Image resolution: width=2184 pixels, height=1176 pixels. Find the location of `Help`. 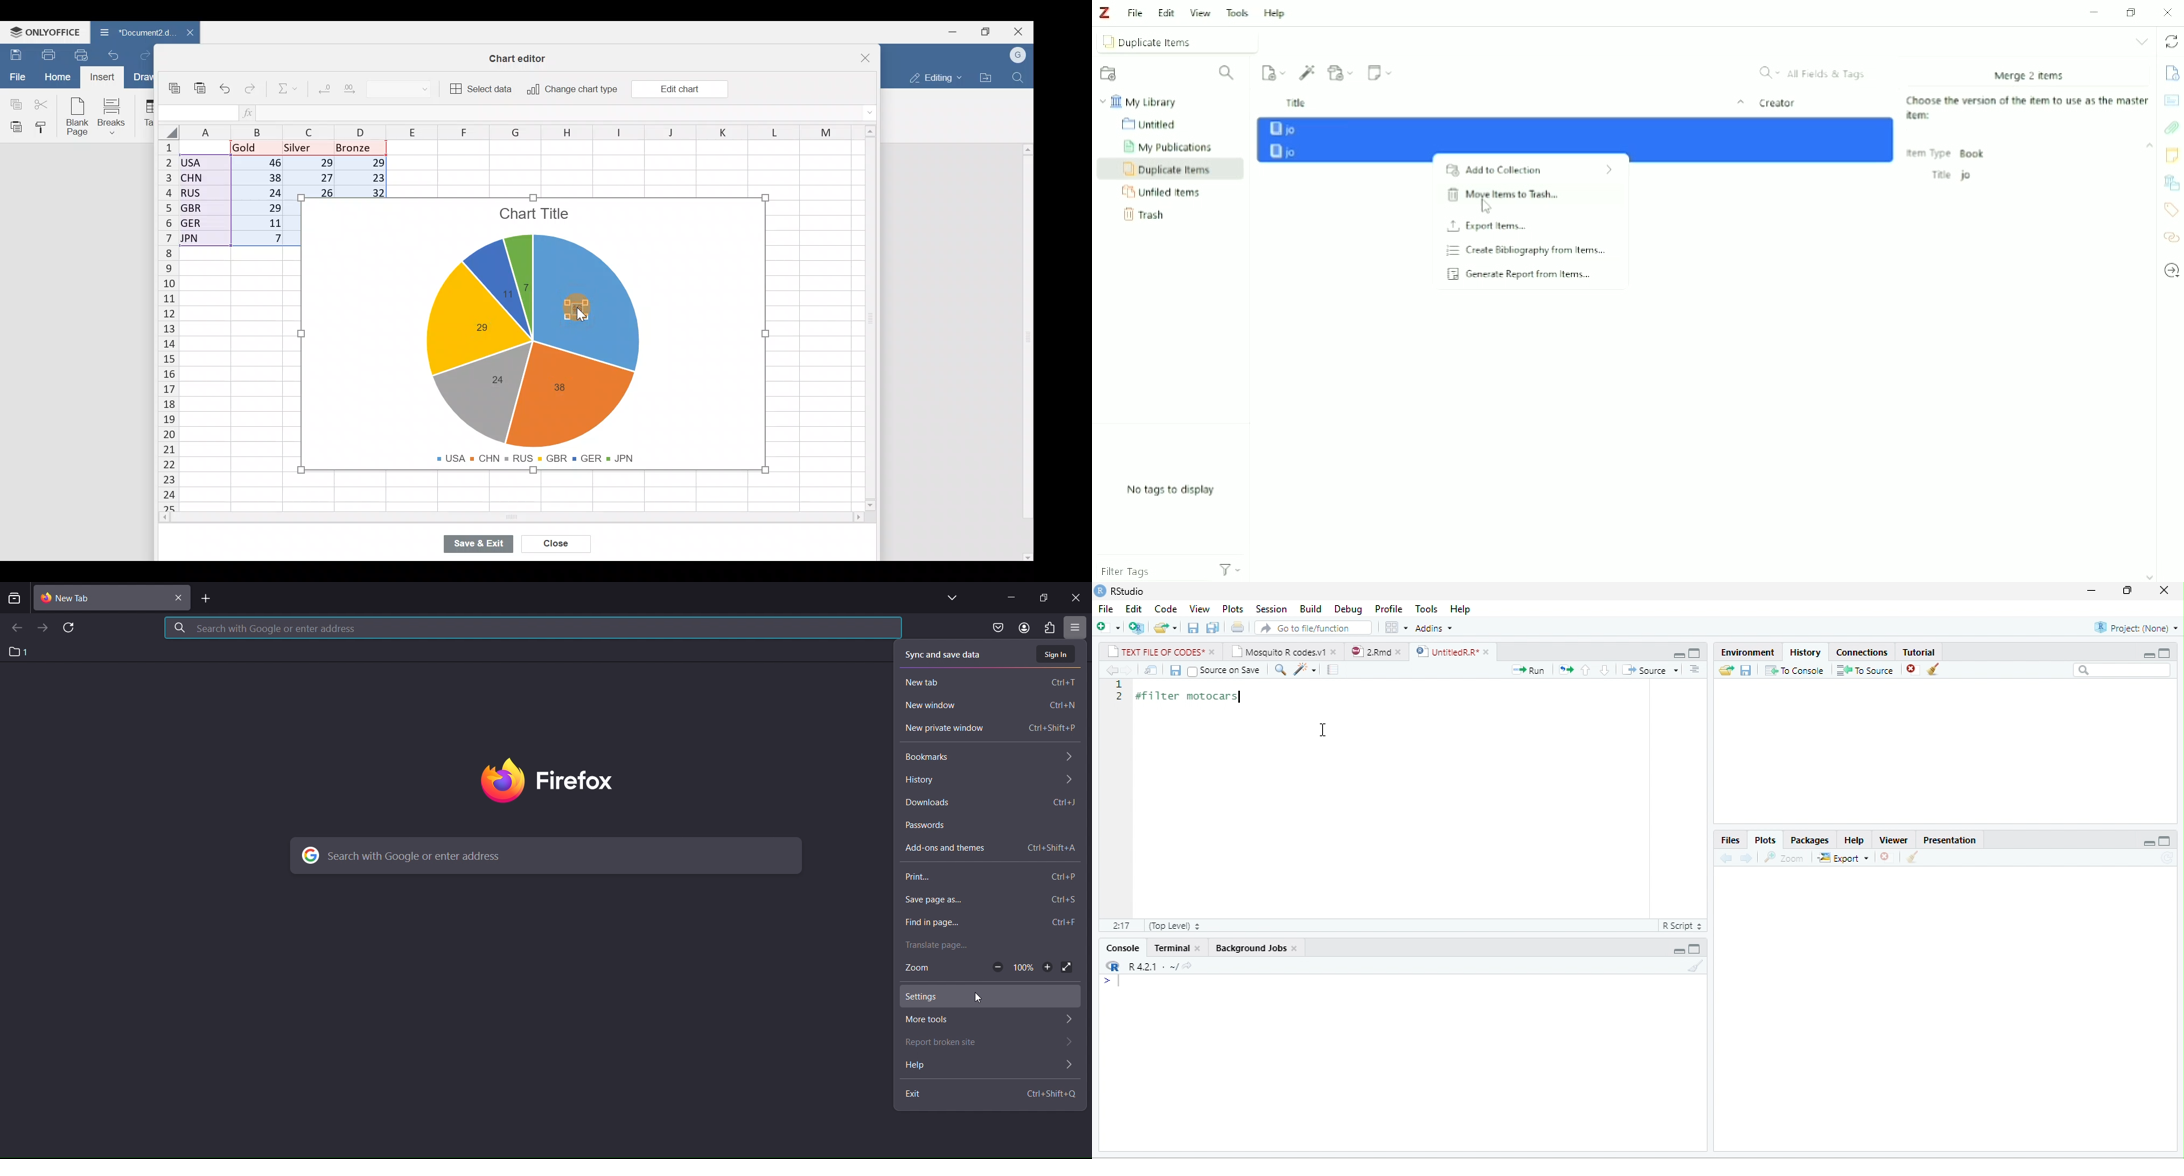

Help is located at coordinates (1278, 14).